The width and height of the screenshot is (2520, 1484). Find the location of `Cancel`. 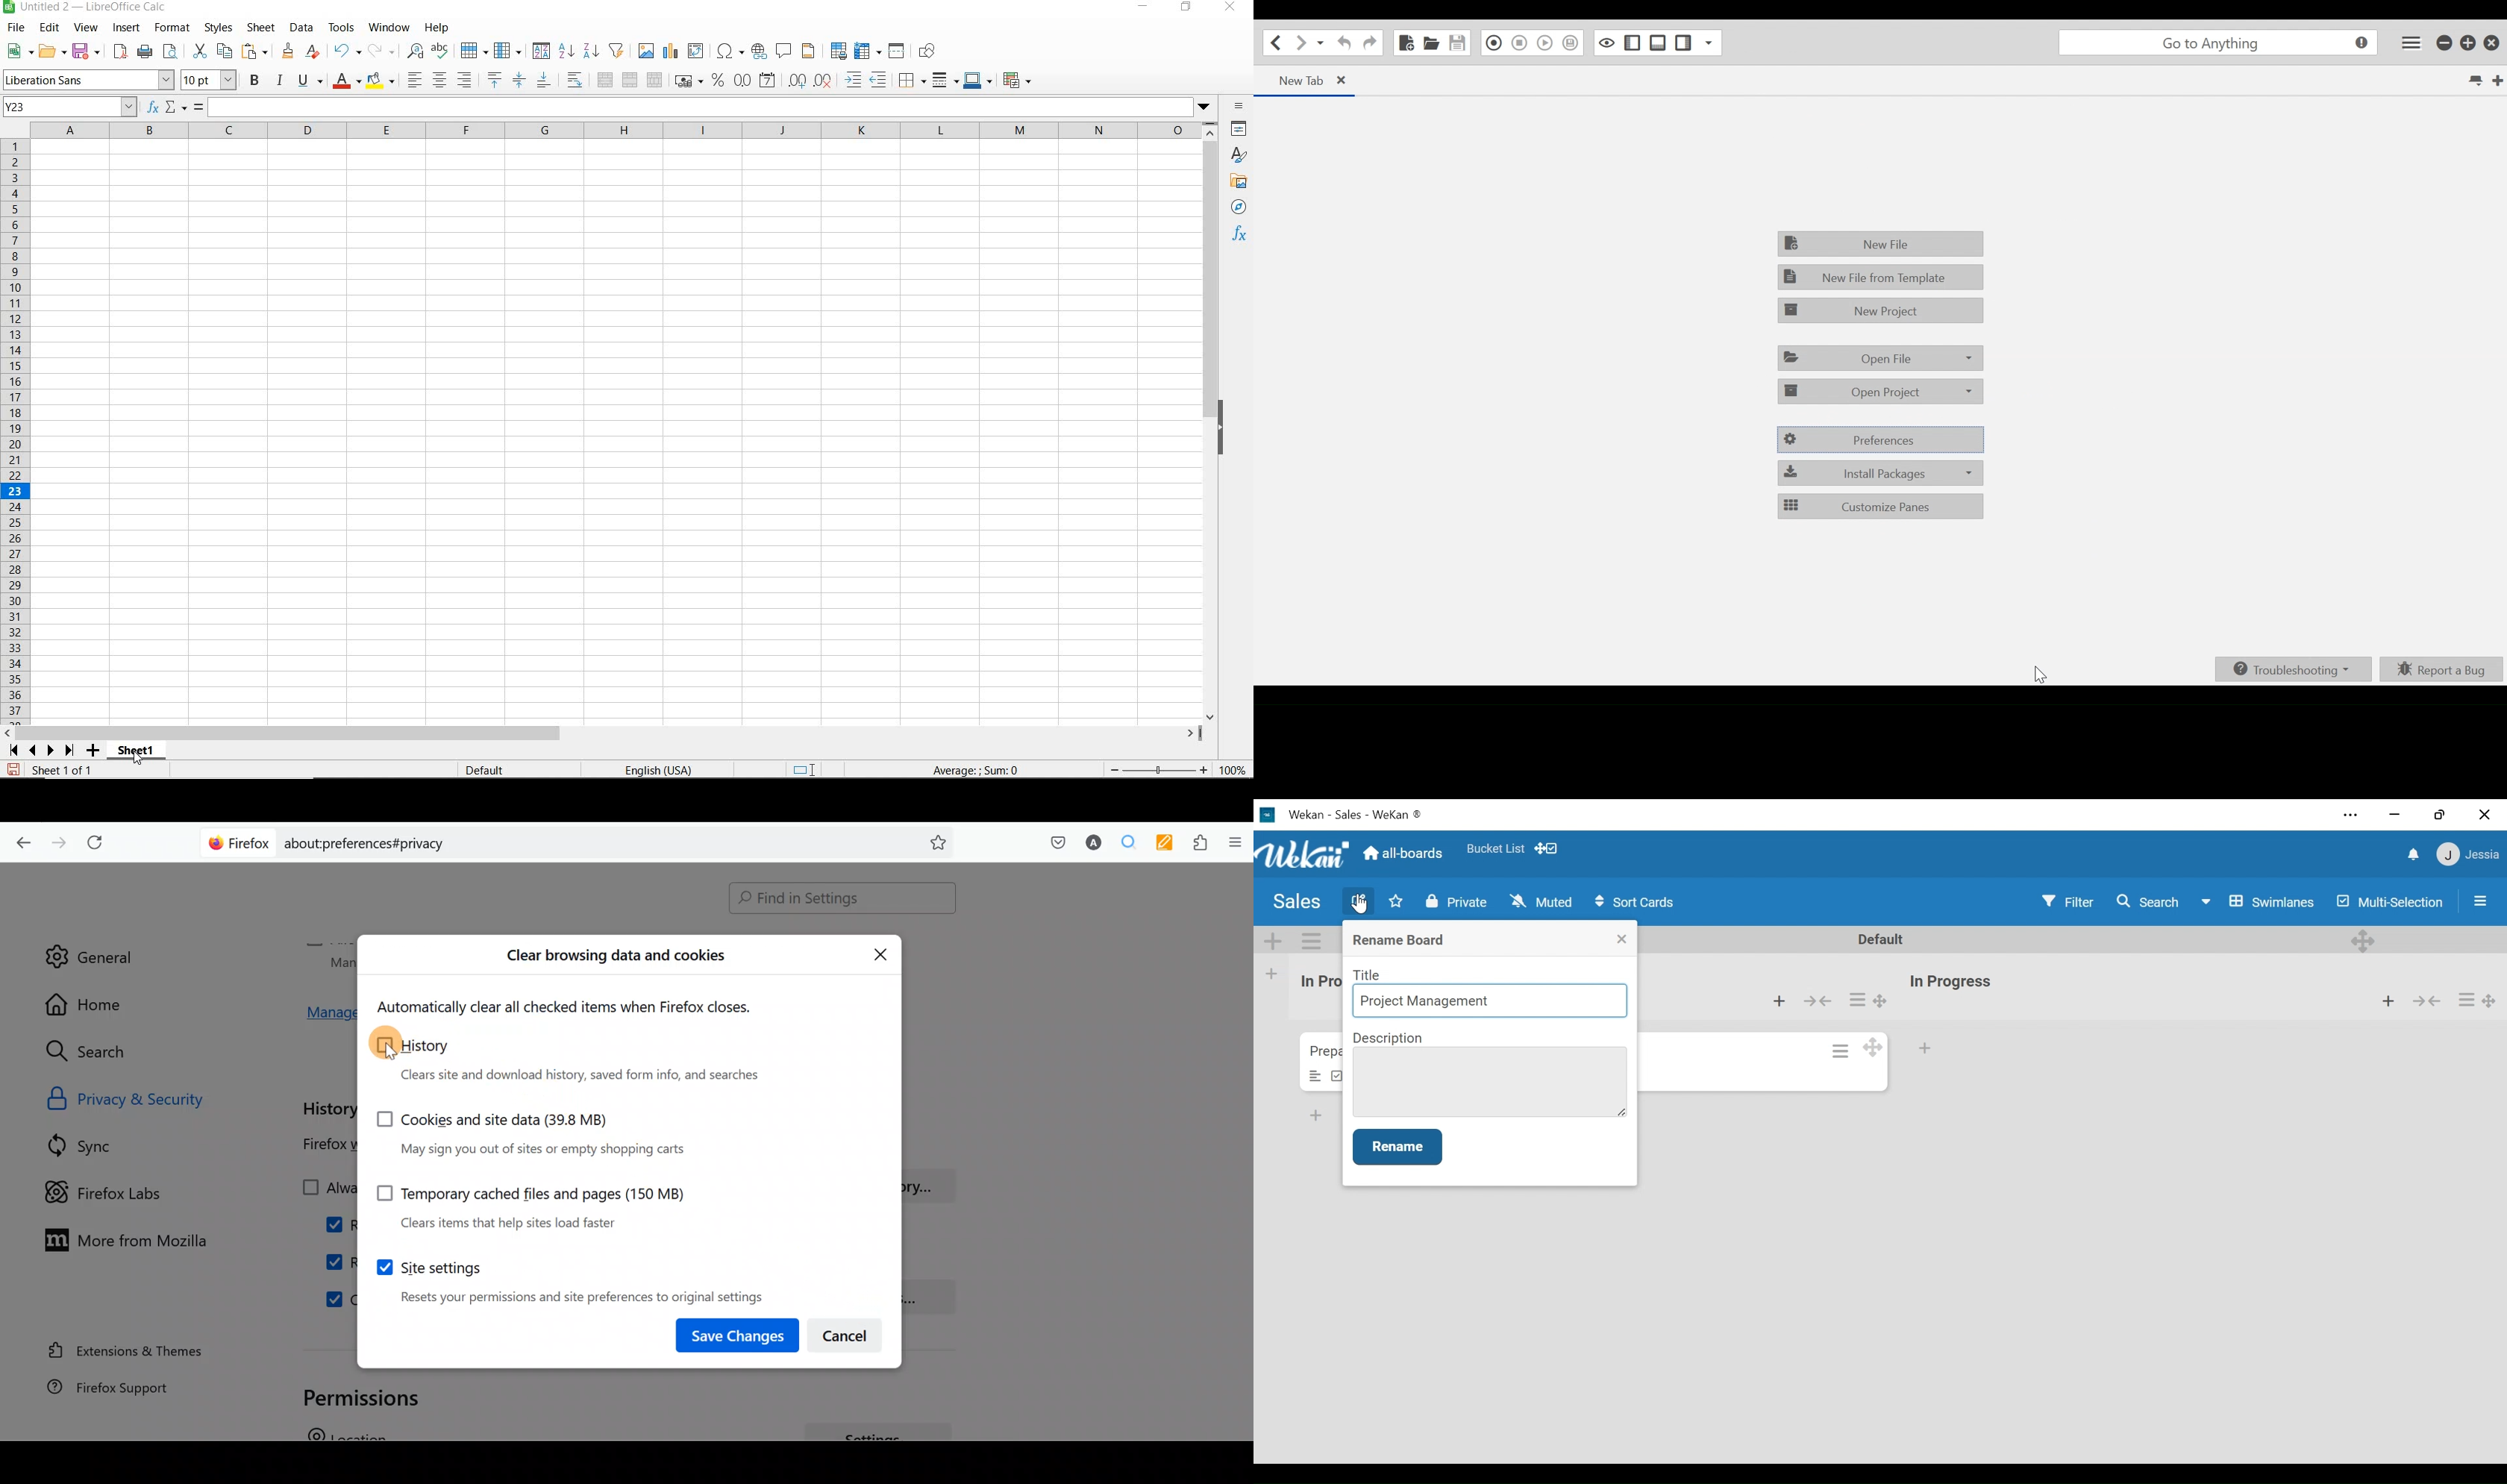

Cancel is located at coordinates (847, 1332).